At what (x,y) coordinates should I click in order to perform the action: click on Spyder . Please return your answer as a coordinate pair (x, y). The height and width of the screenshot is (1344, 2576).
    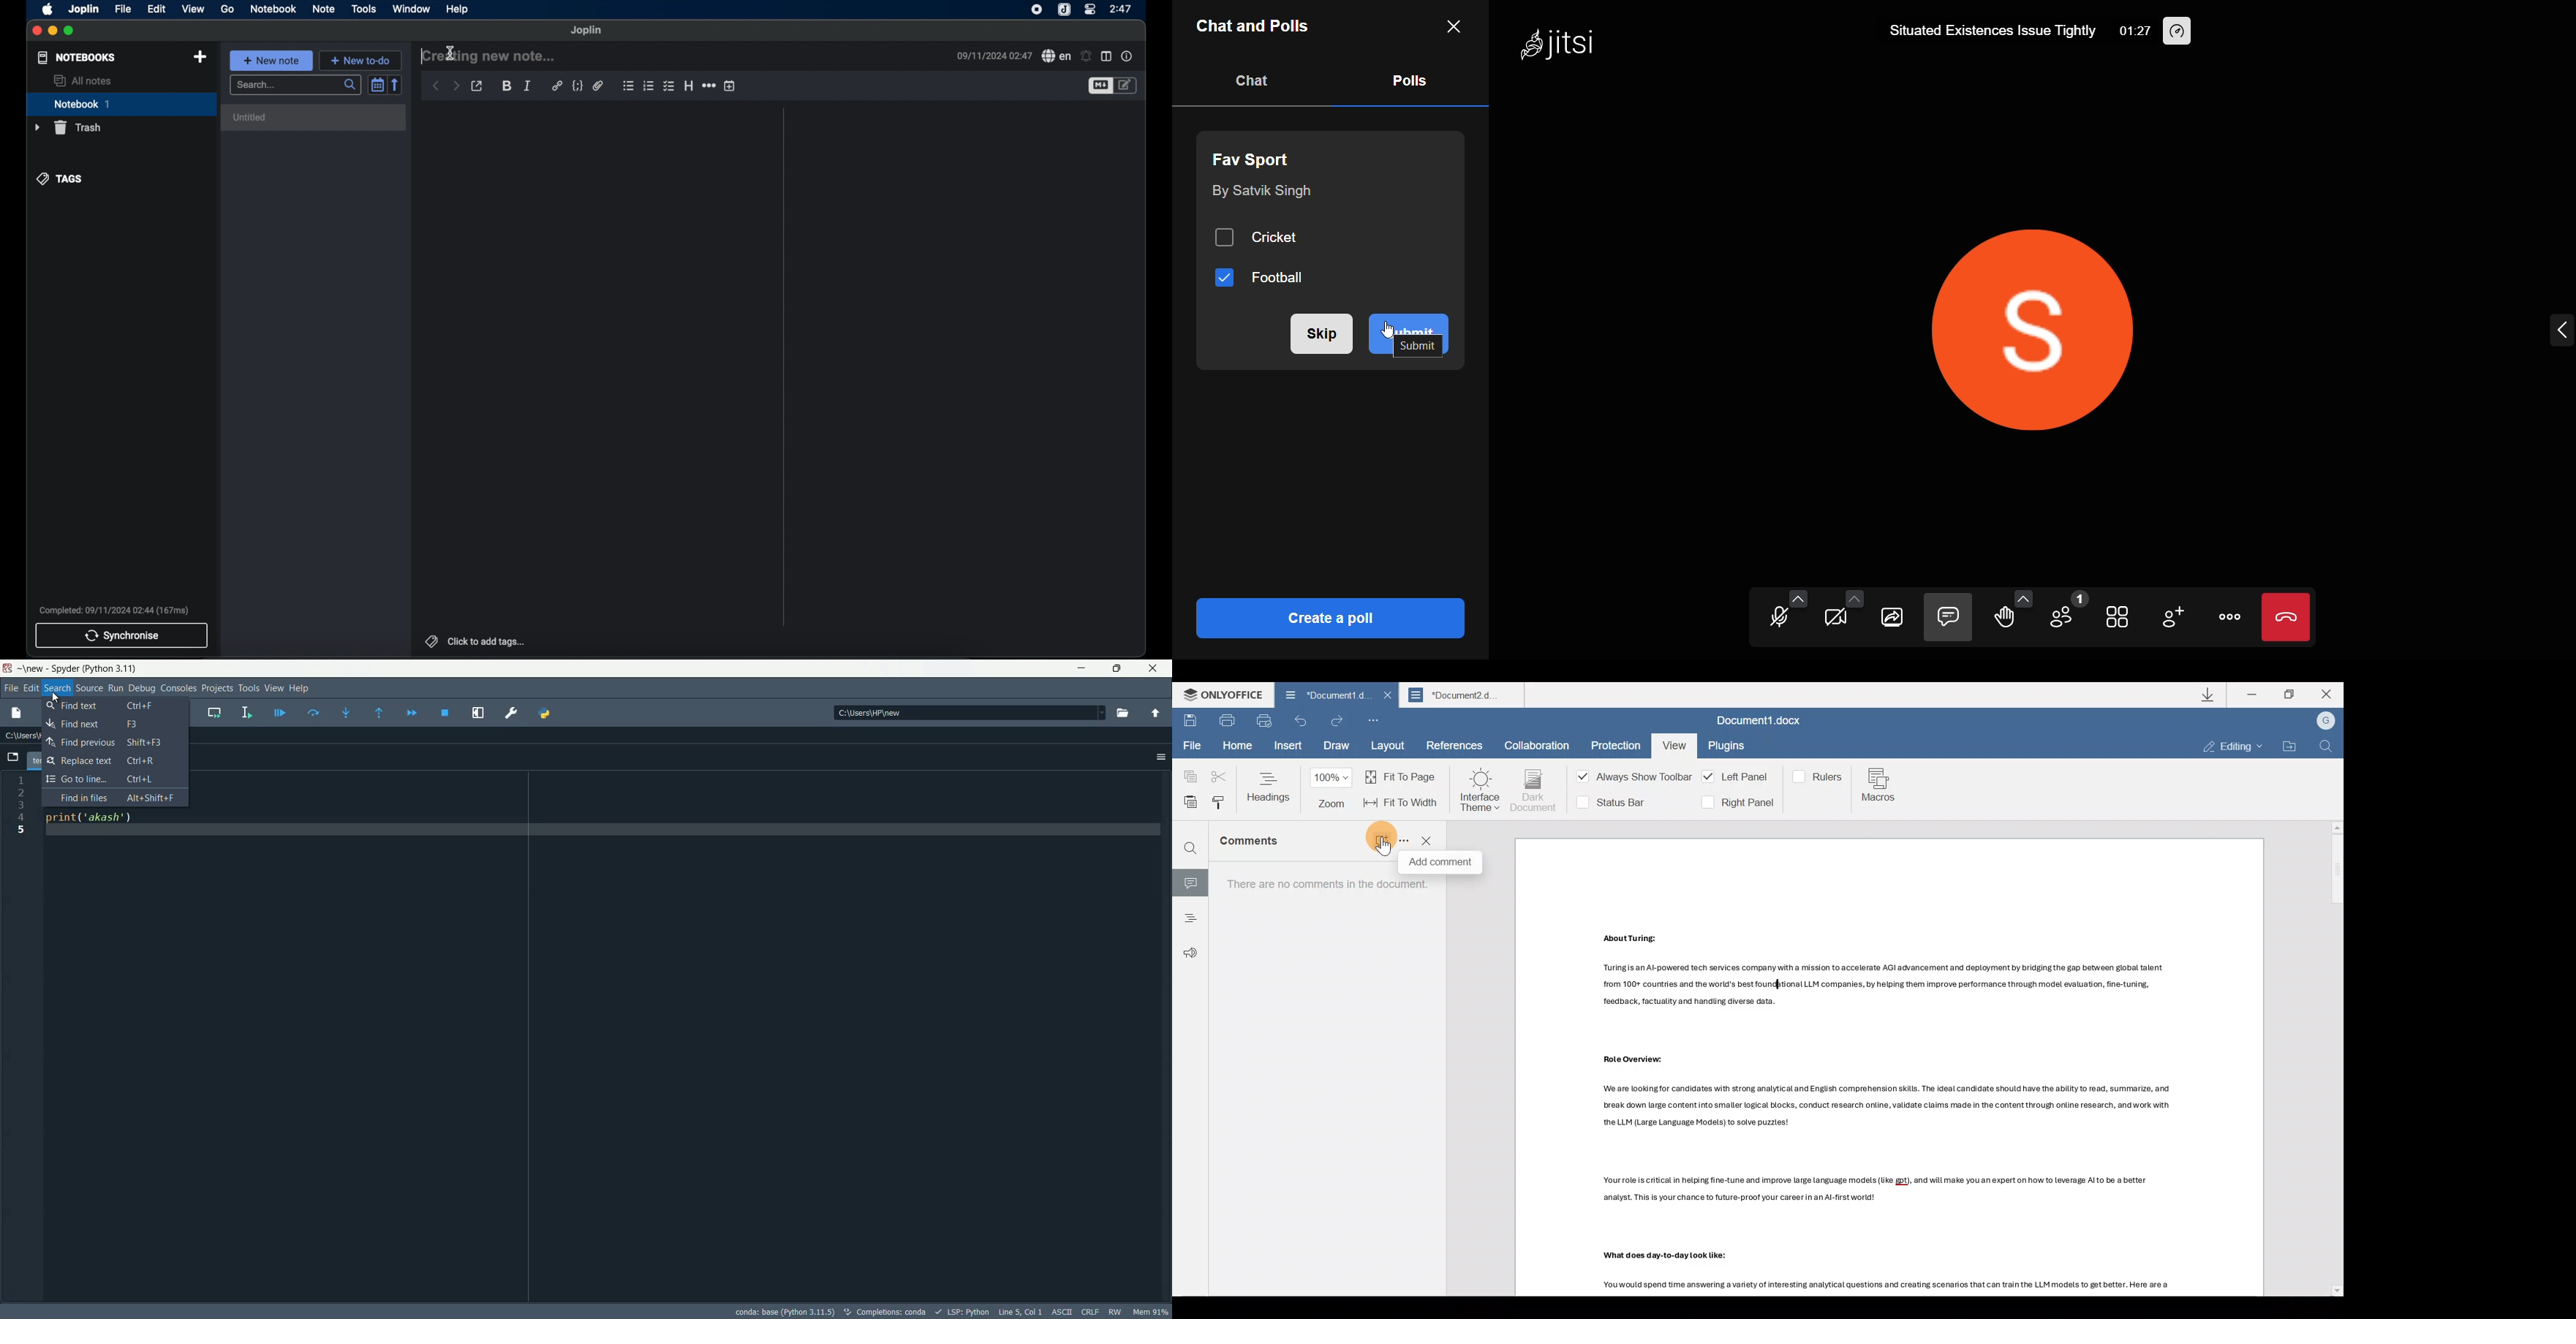
    Looking at the image, I should click on (66, 669).